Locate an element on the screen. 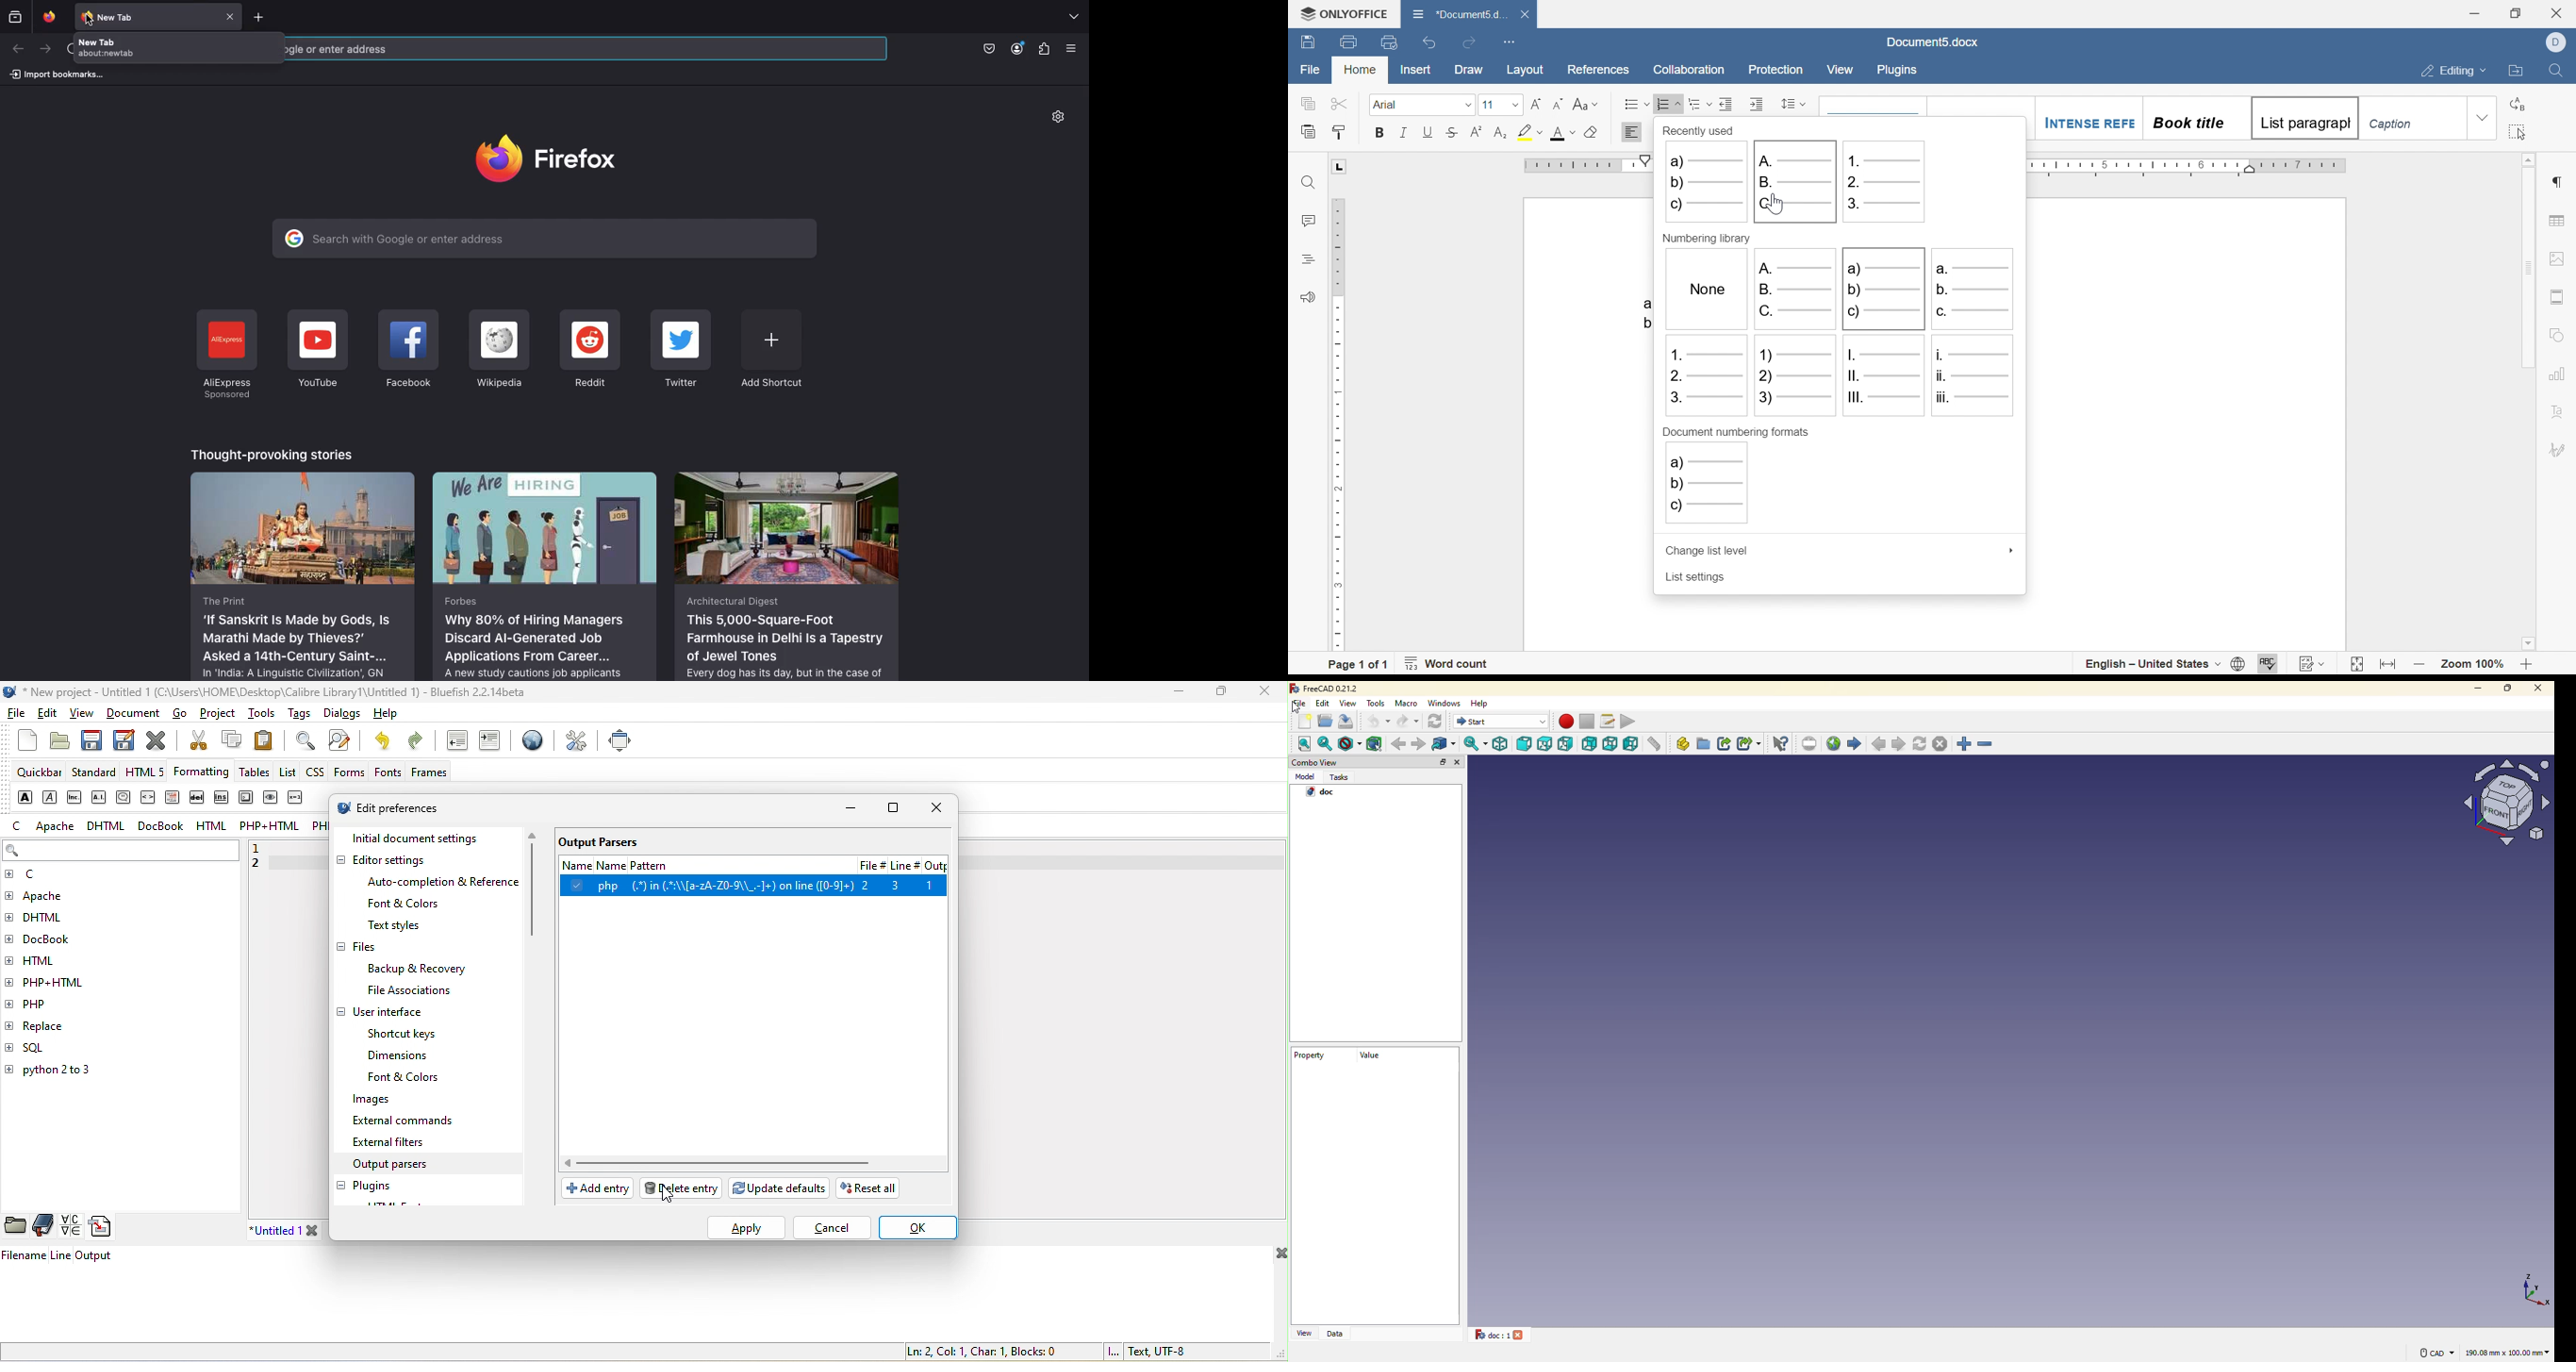 Image resolution: width=2576 pixels, height=1372 pixels. edit is located at coordinates (1324, 703).